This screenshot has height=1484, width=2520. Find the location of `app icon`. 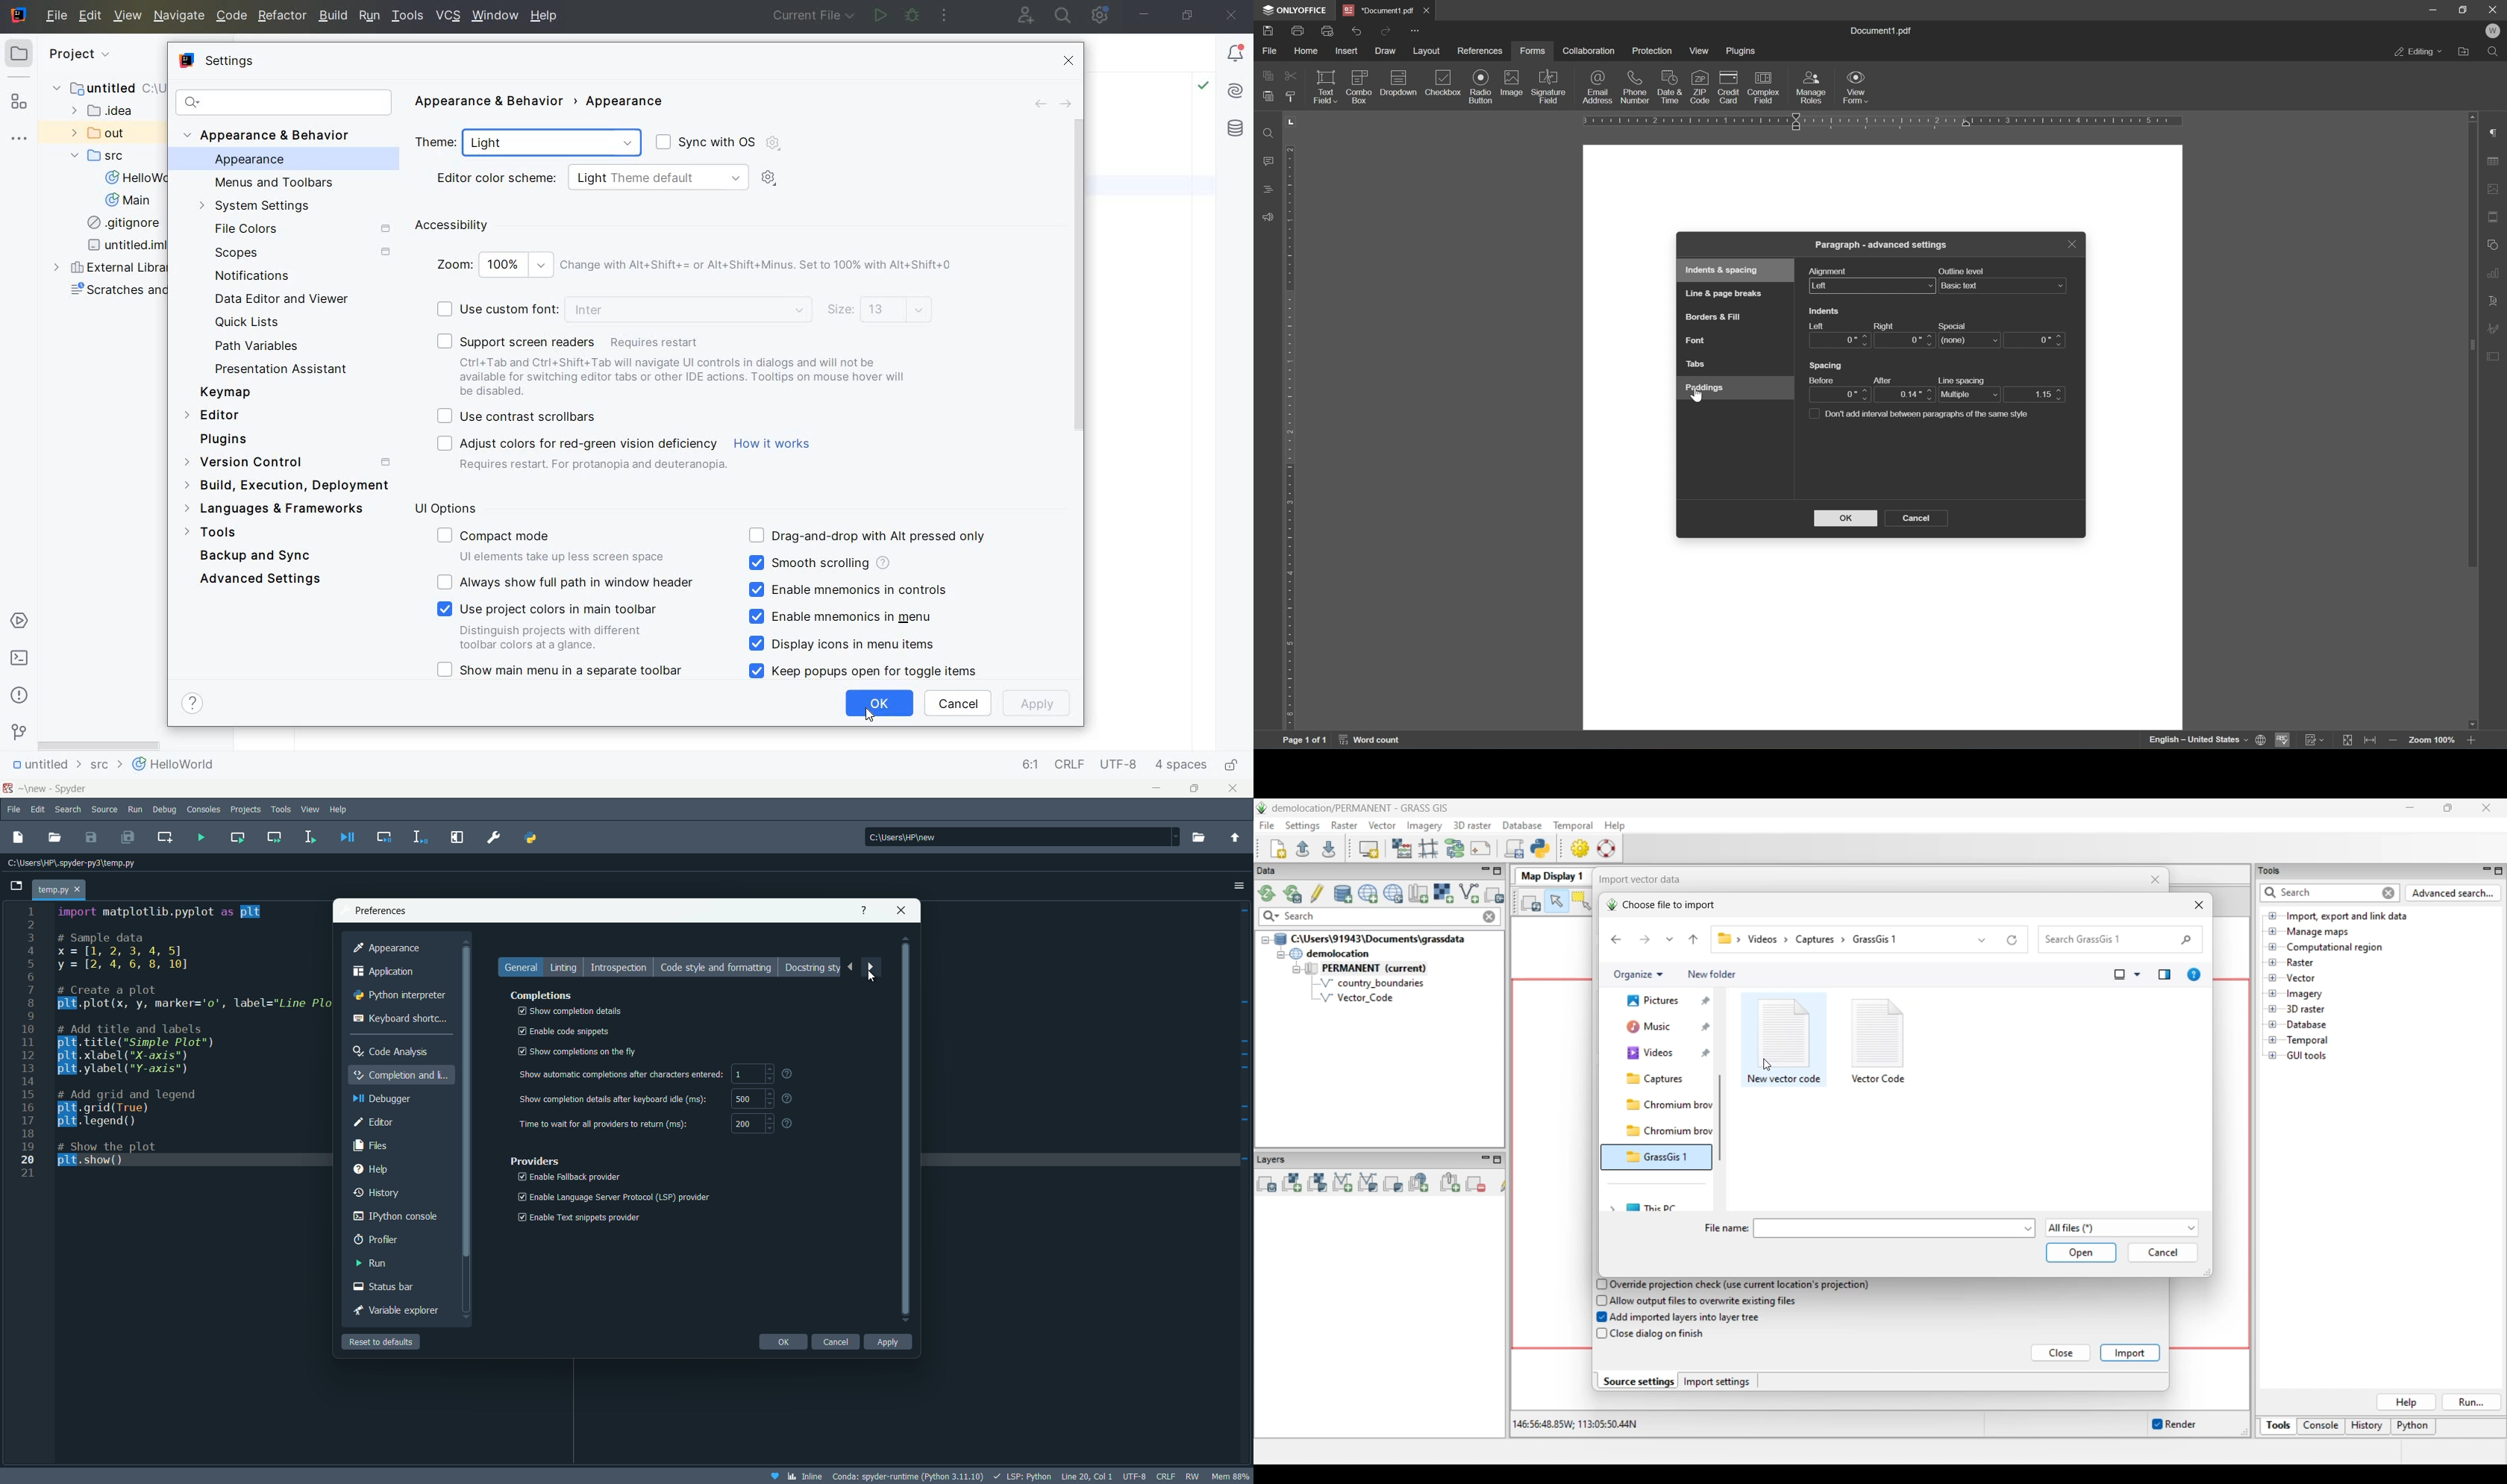

app icon is located at coordinates (7, 789).